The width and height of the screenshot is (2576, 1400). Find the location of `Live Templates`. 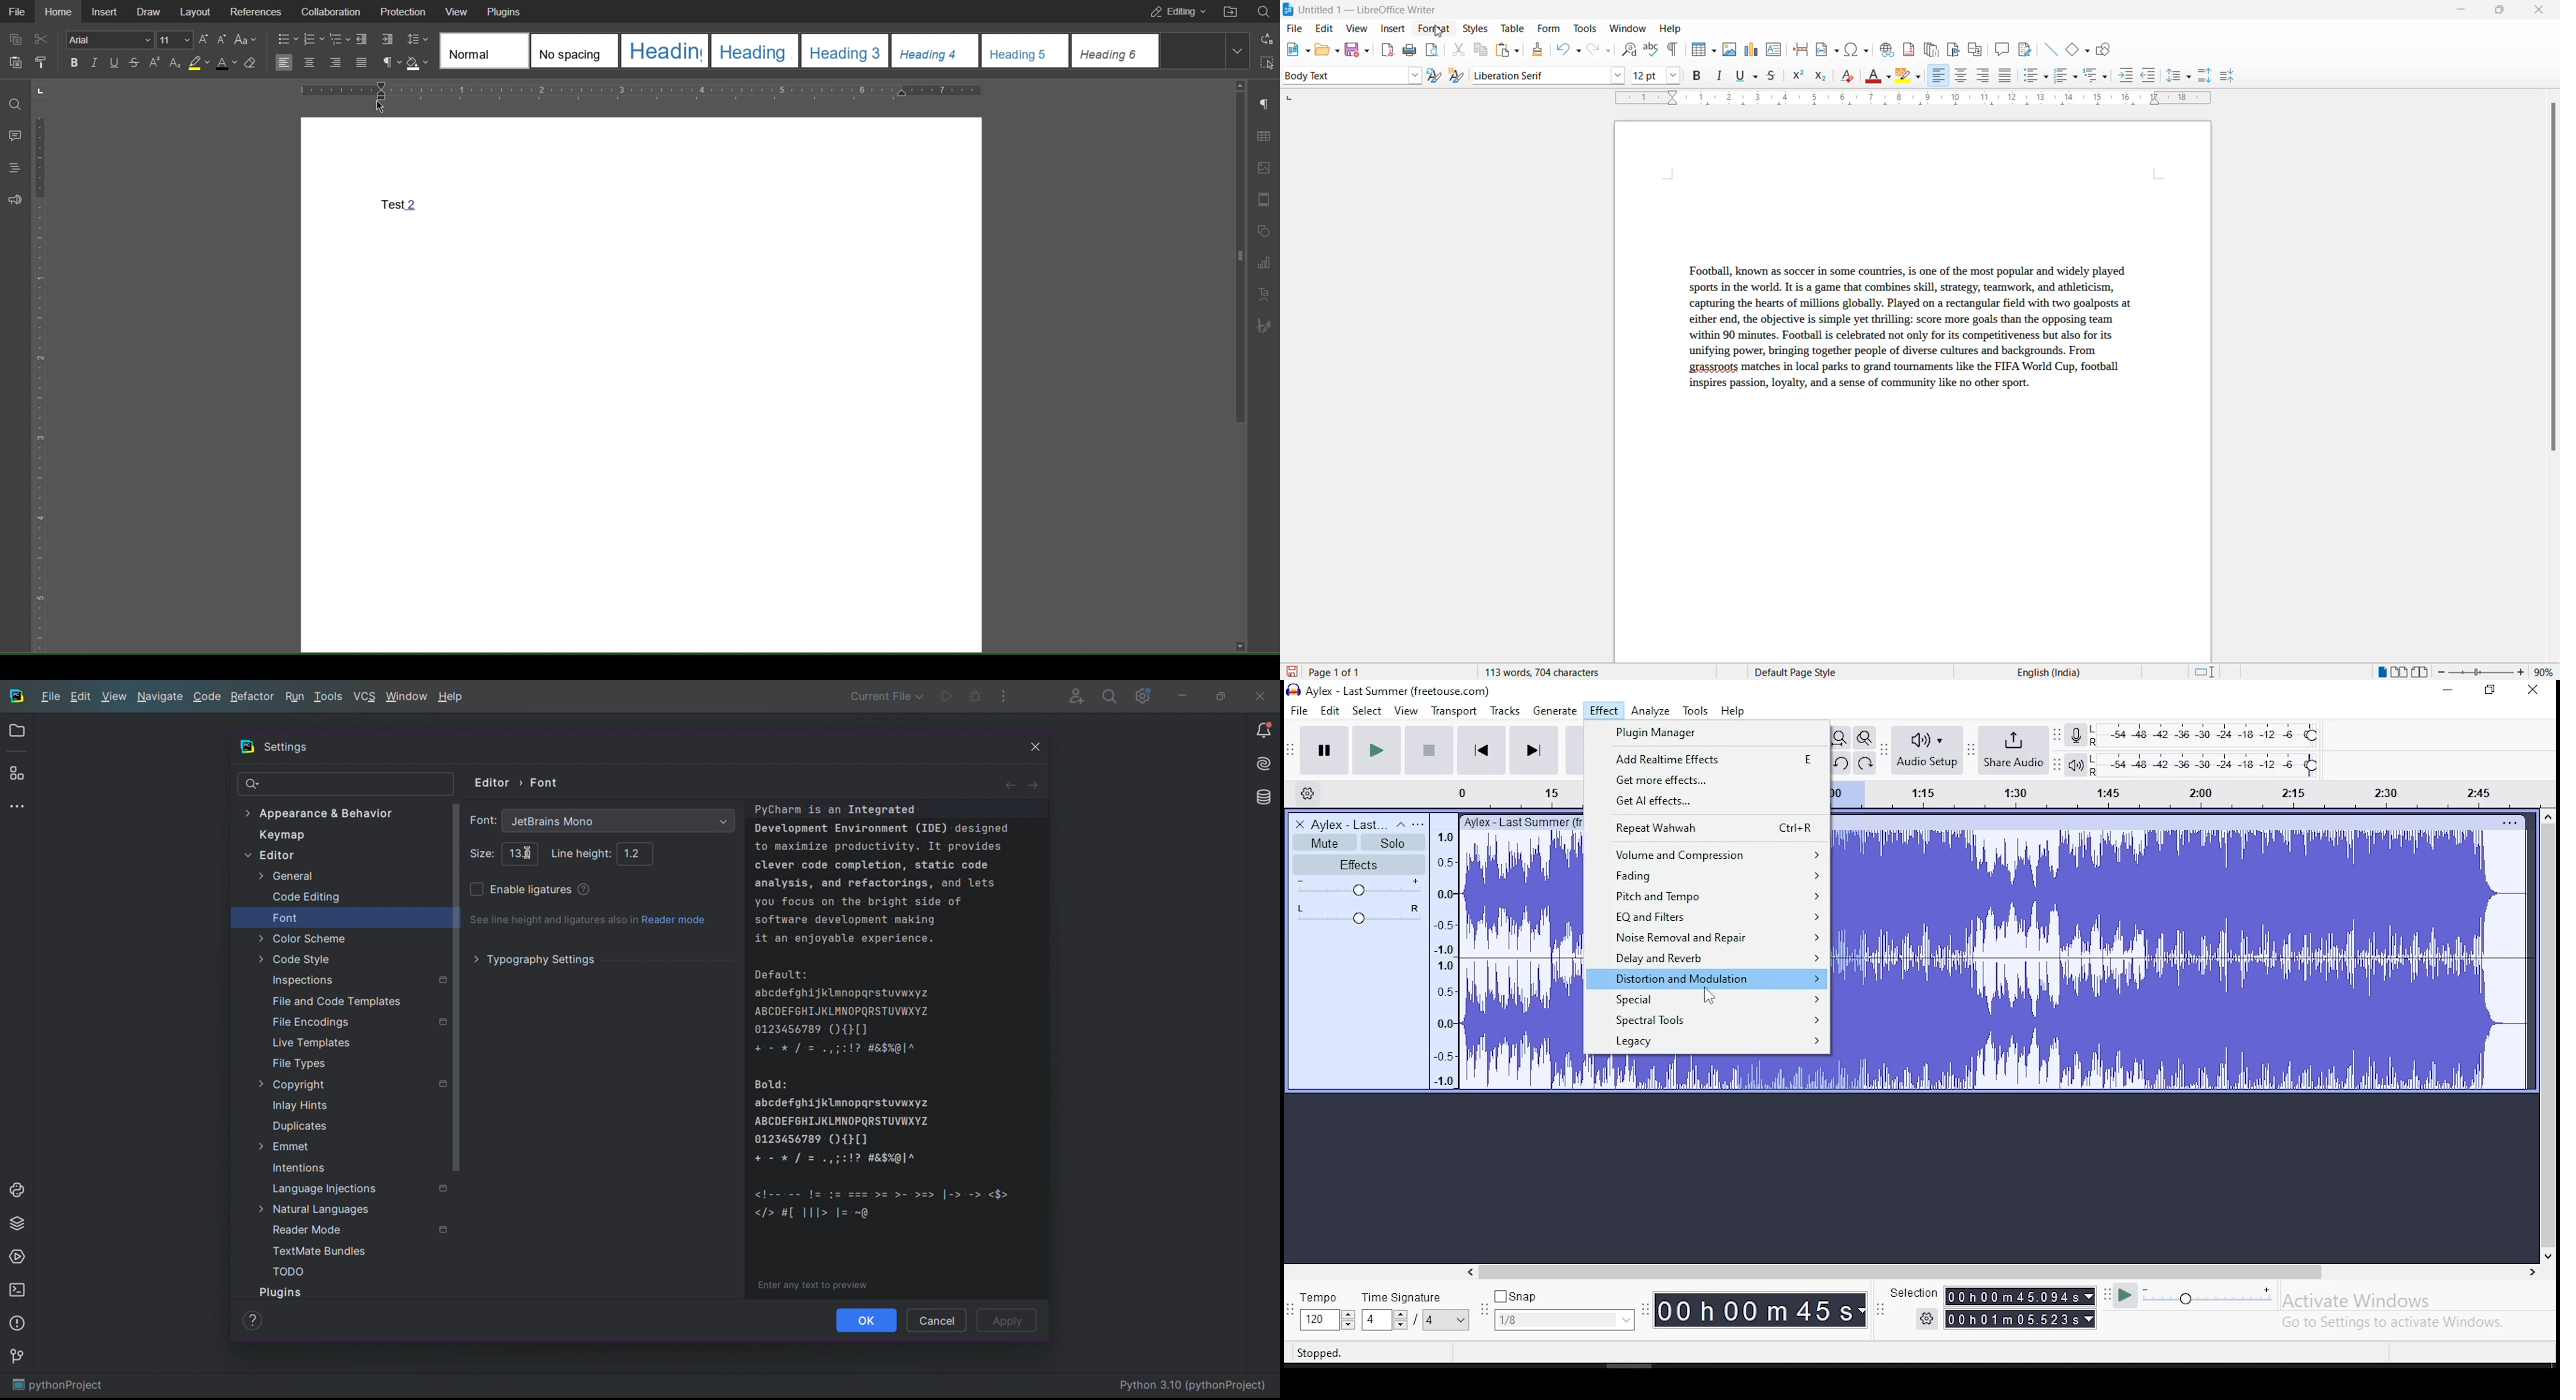

Live Templates is located at coordinates (311, 1043).